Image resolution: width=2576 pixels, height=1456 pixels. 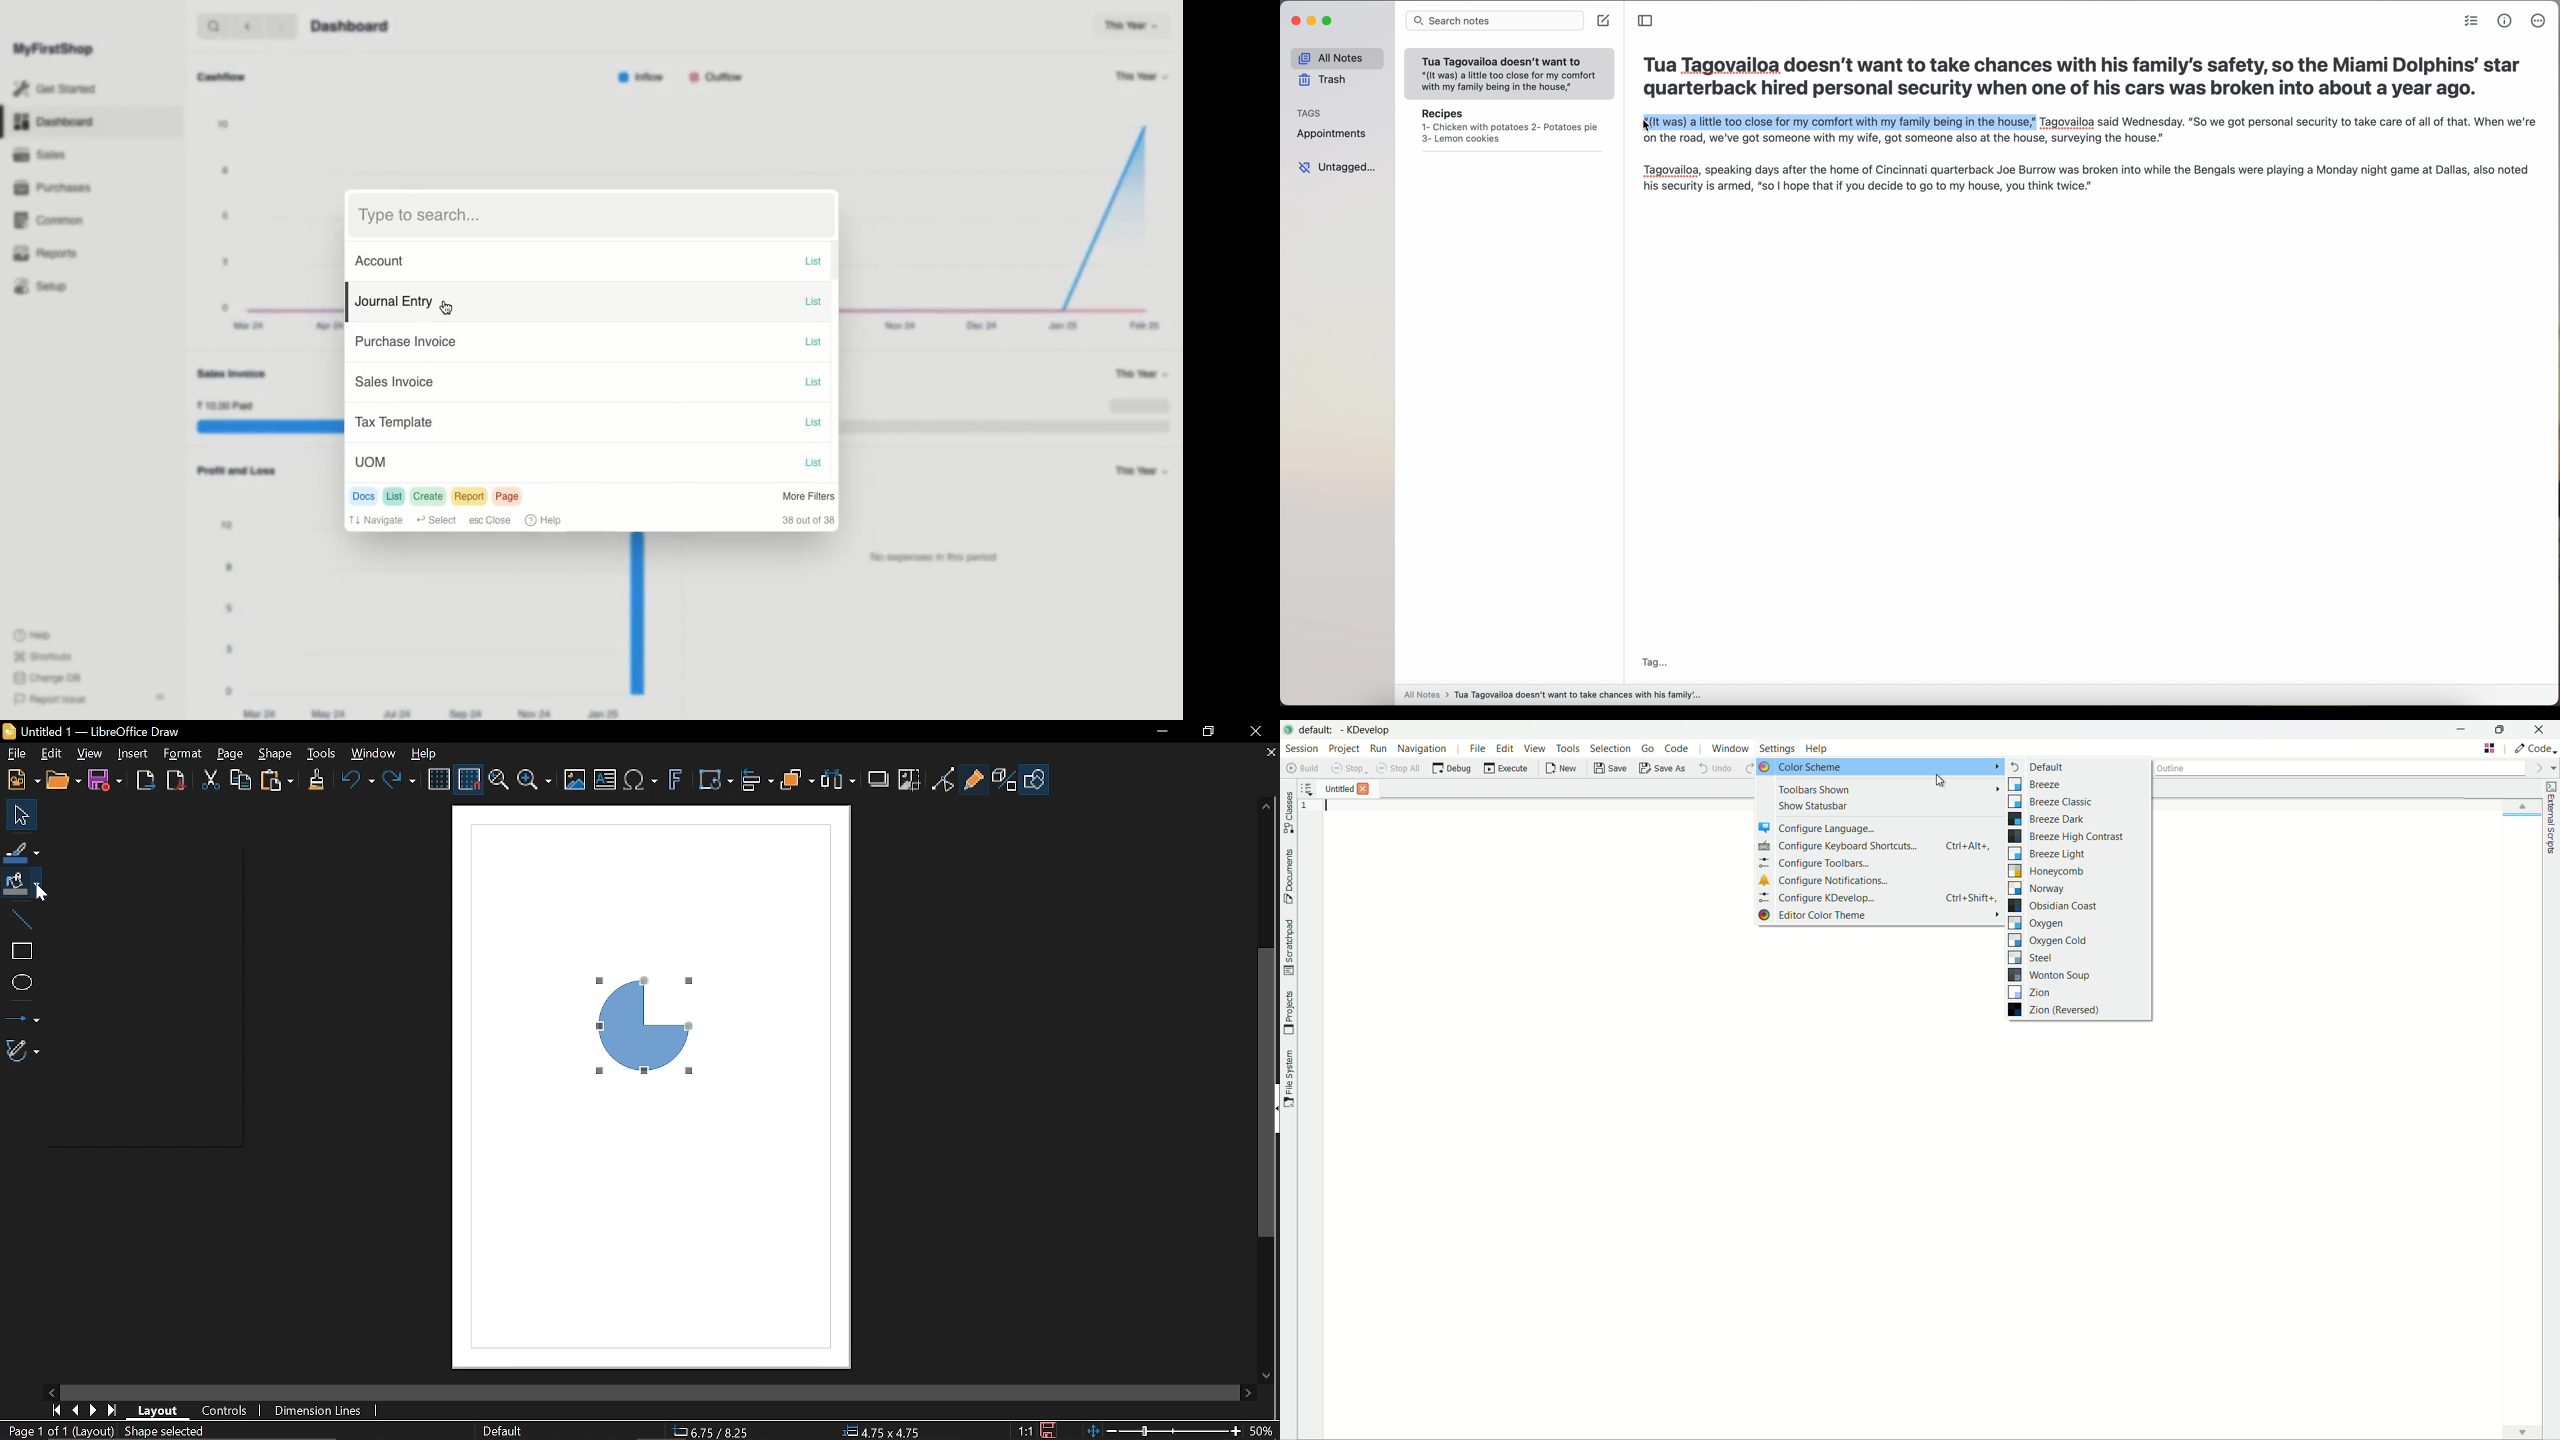 I want to click on search, so click(x=210, y=26).